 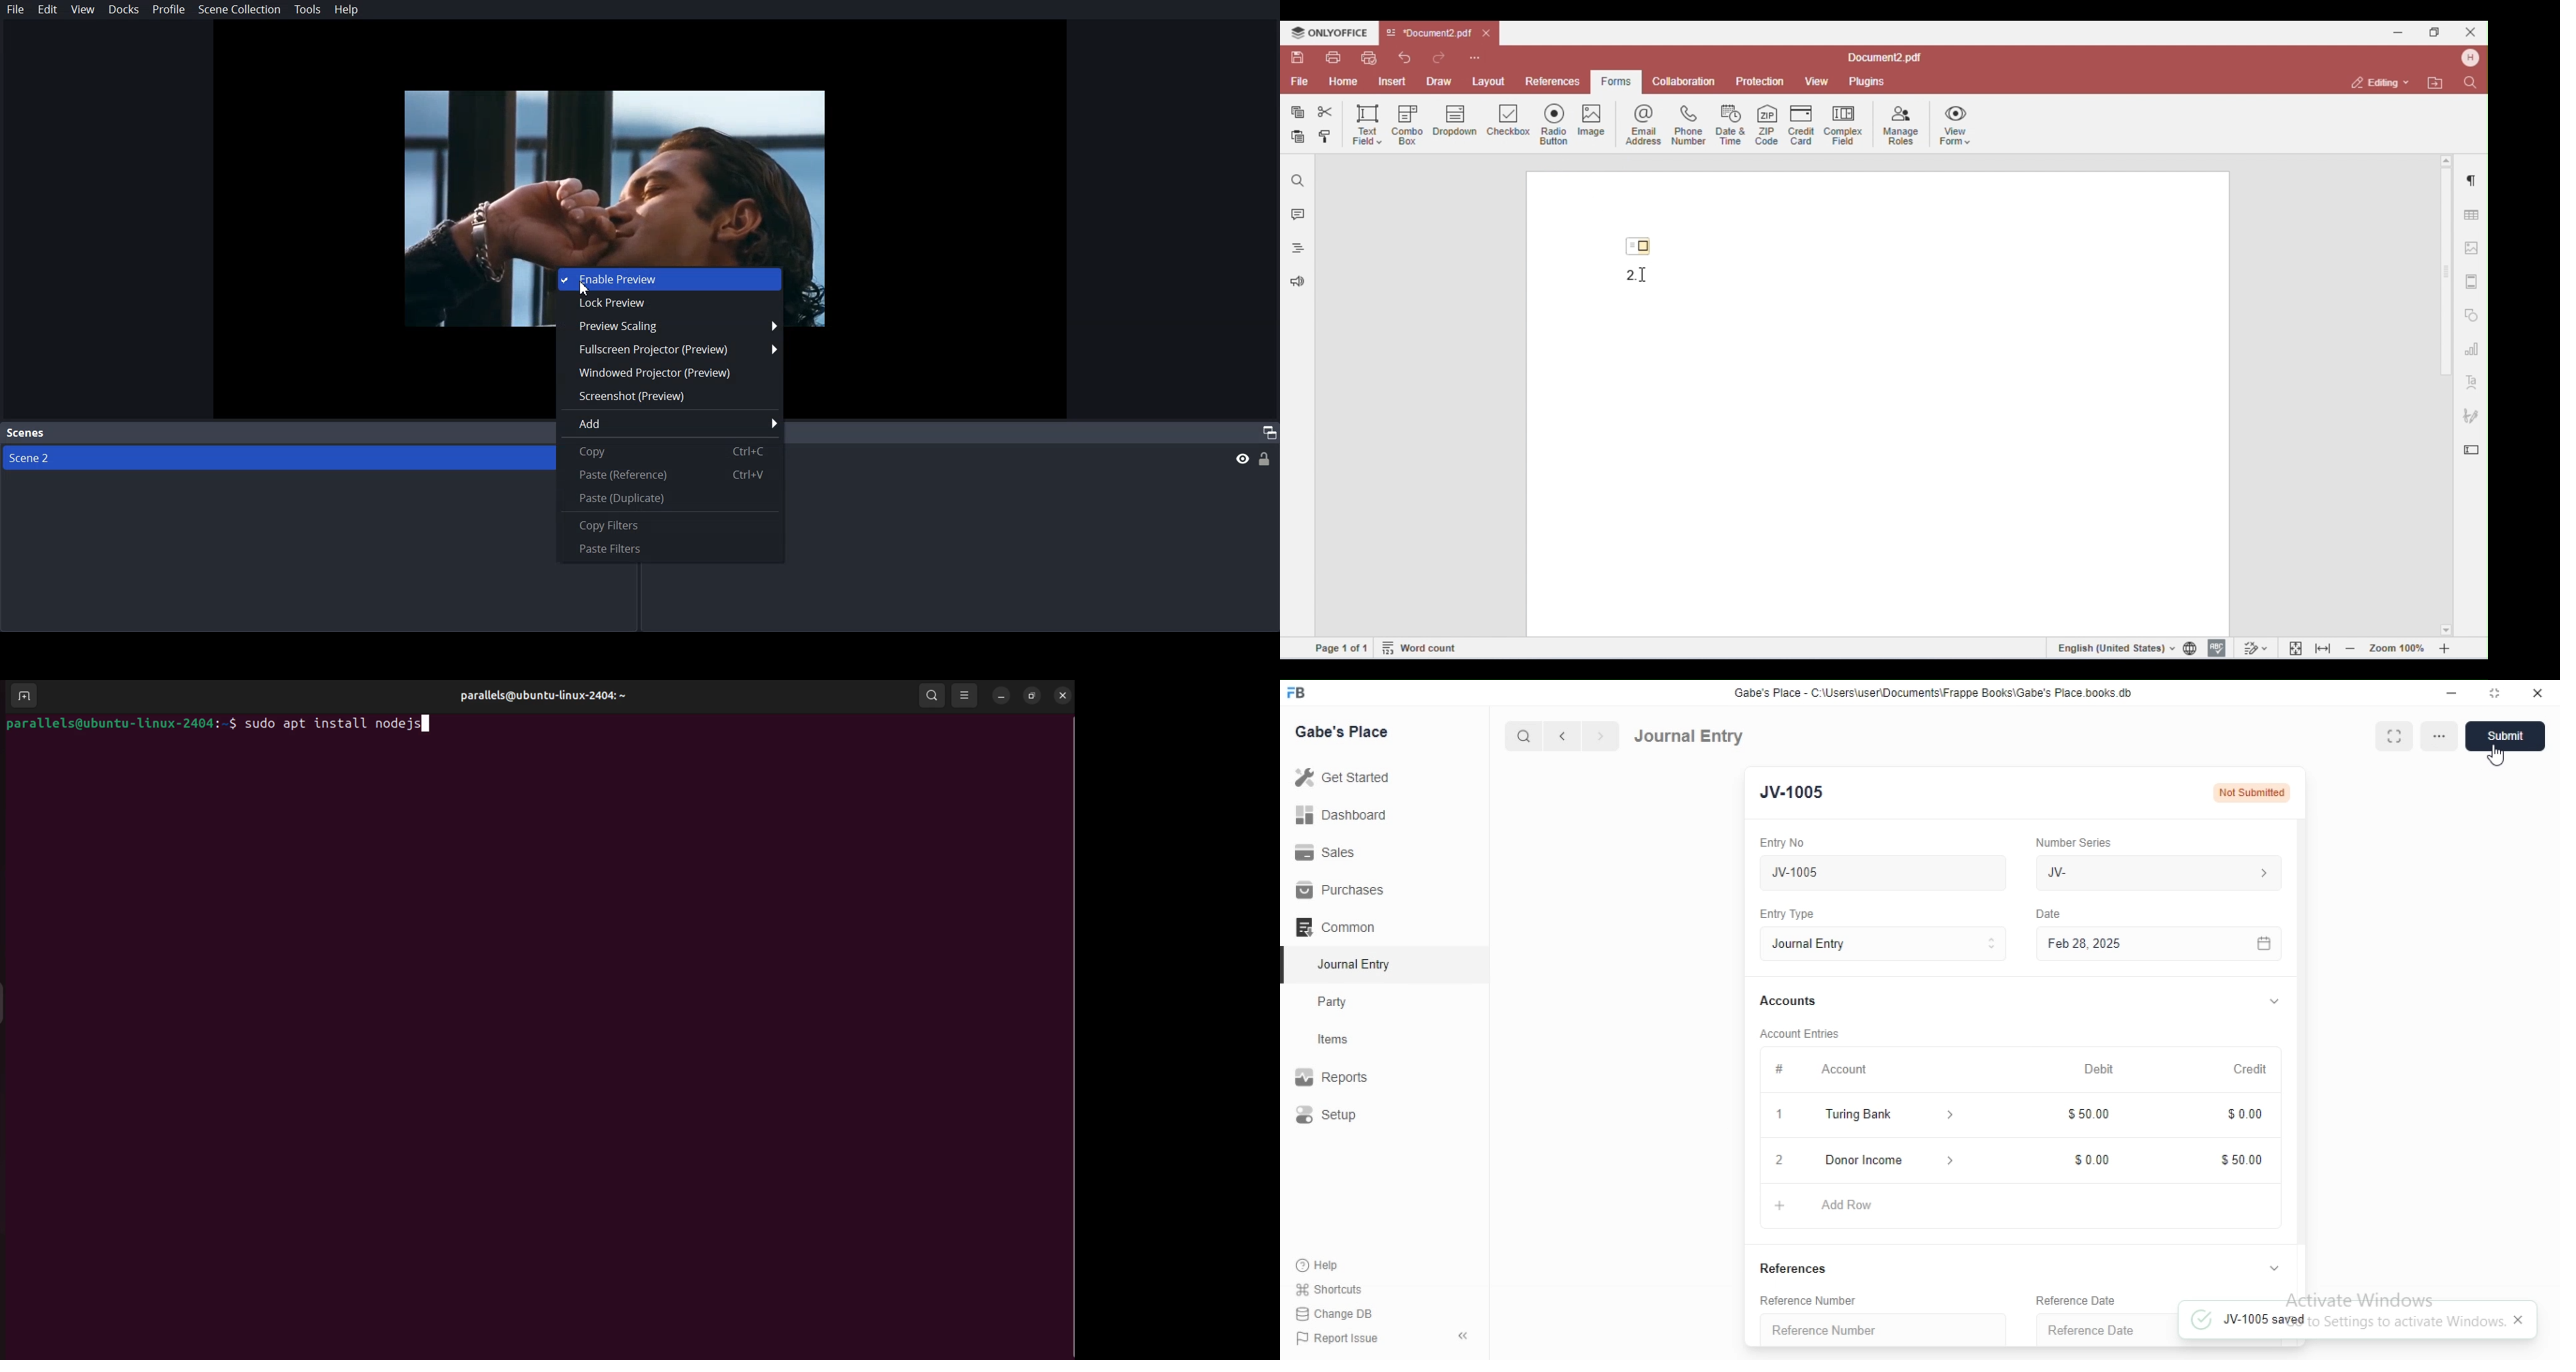 I want to click on Reference Date, so click(x=2089, y=1330).